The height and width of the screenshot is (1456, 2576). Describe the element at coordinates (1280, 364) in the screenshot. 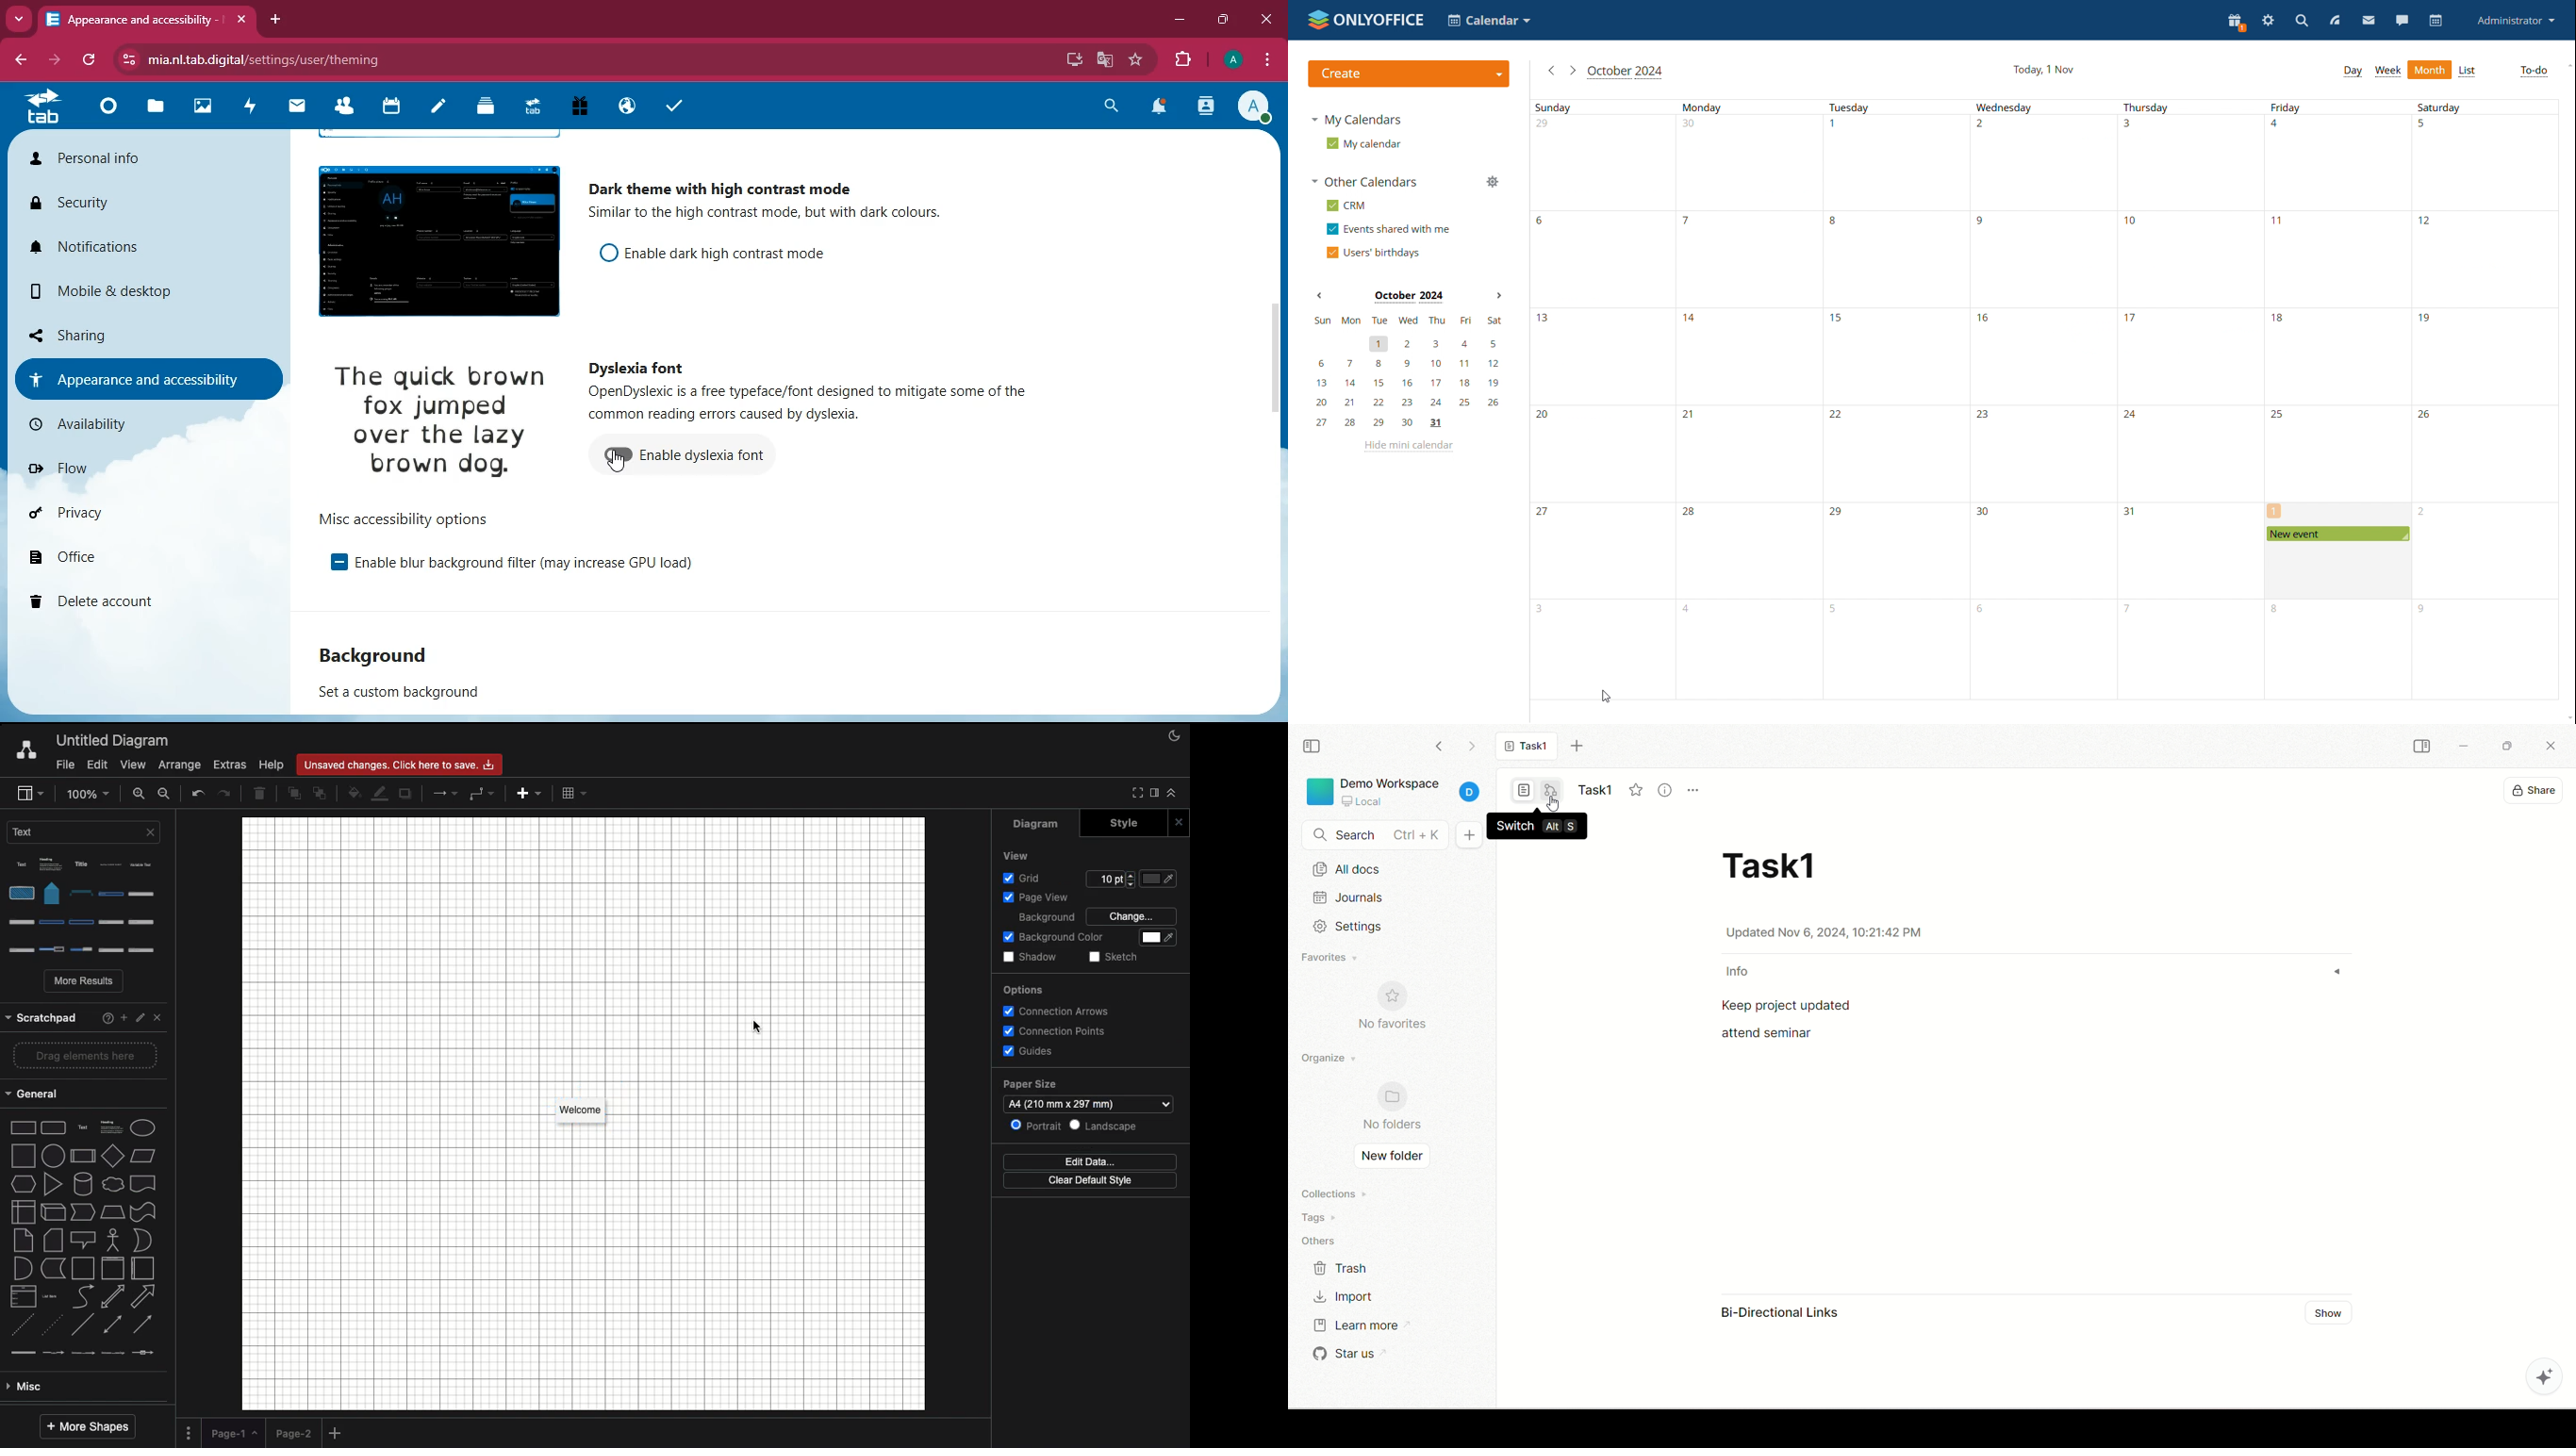

I see `scroll bar` at that location.